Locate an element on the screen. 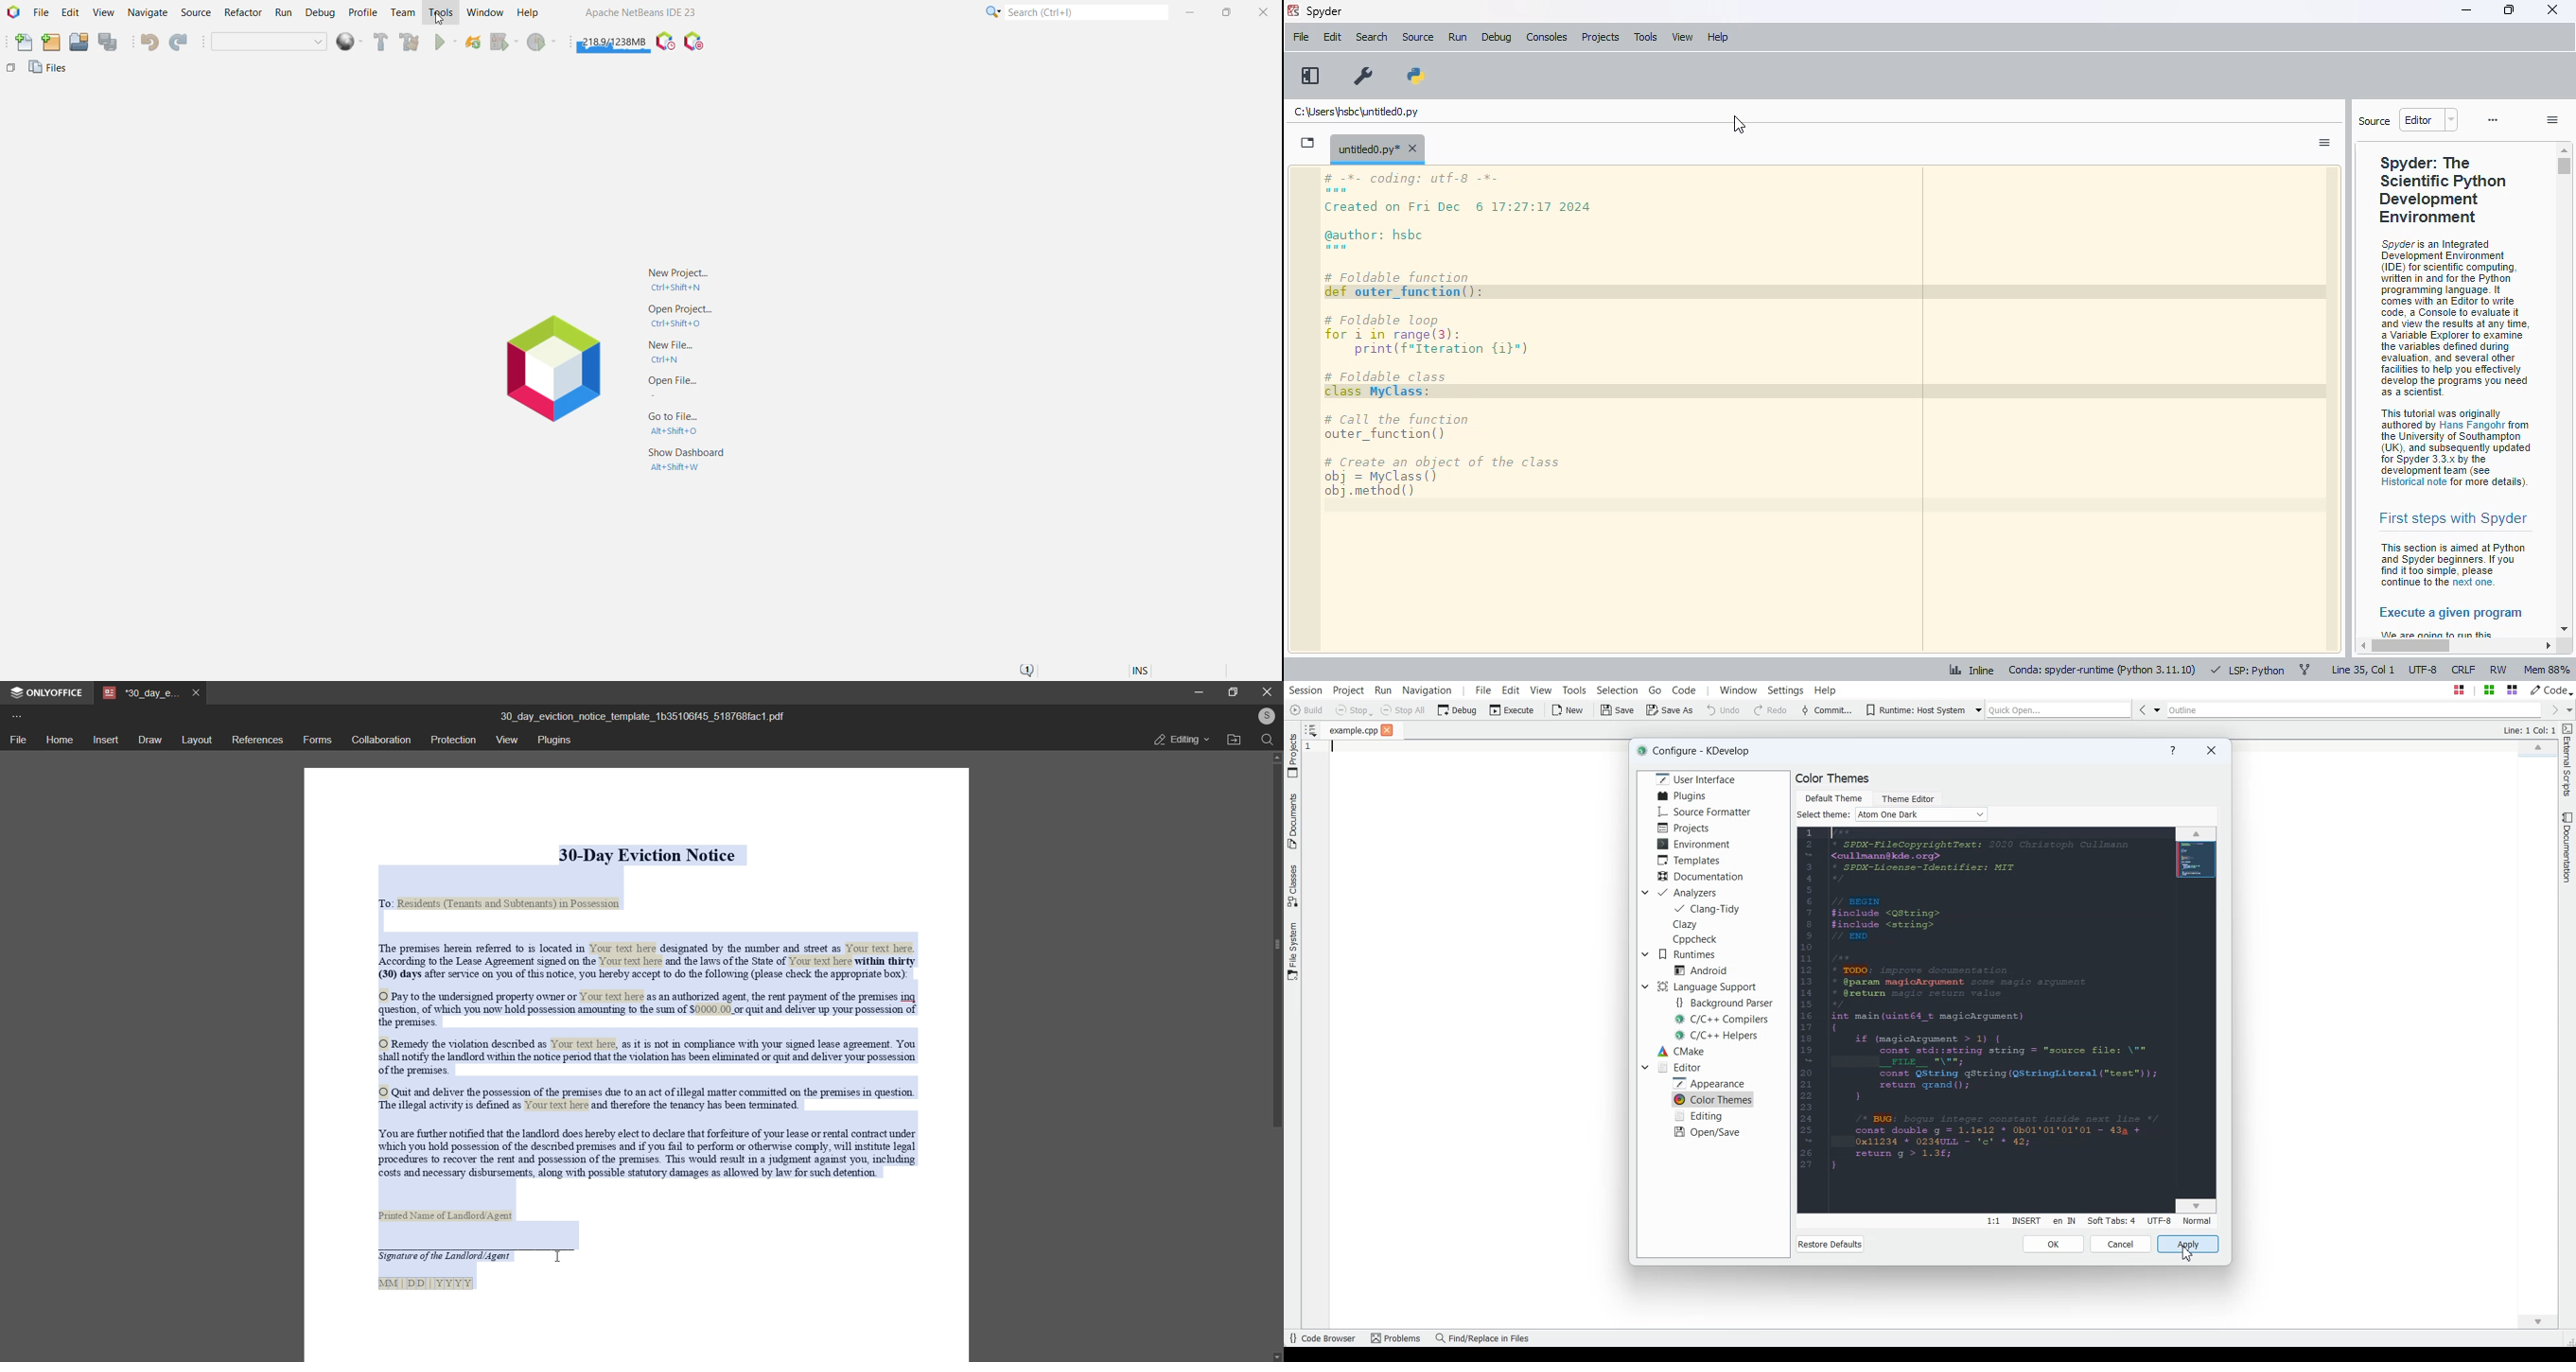   is located at coordinates (349, 42).